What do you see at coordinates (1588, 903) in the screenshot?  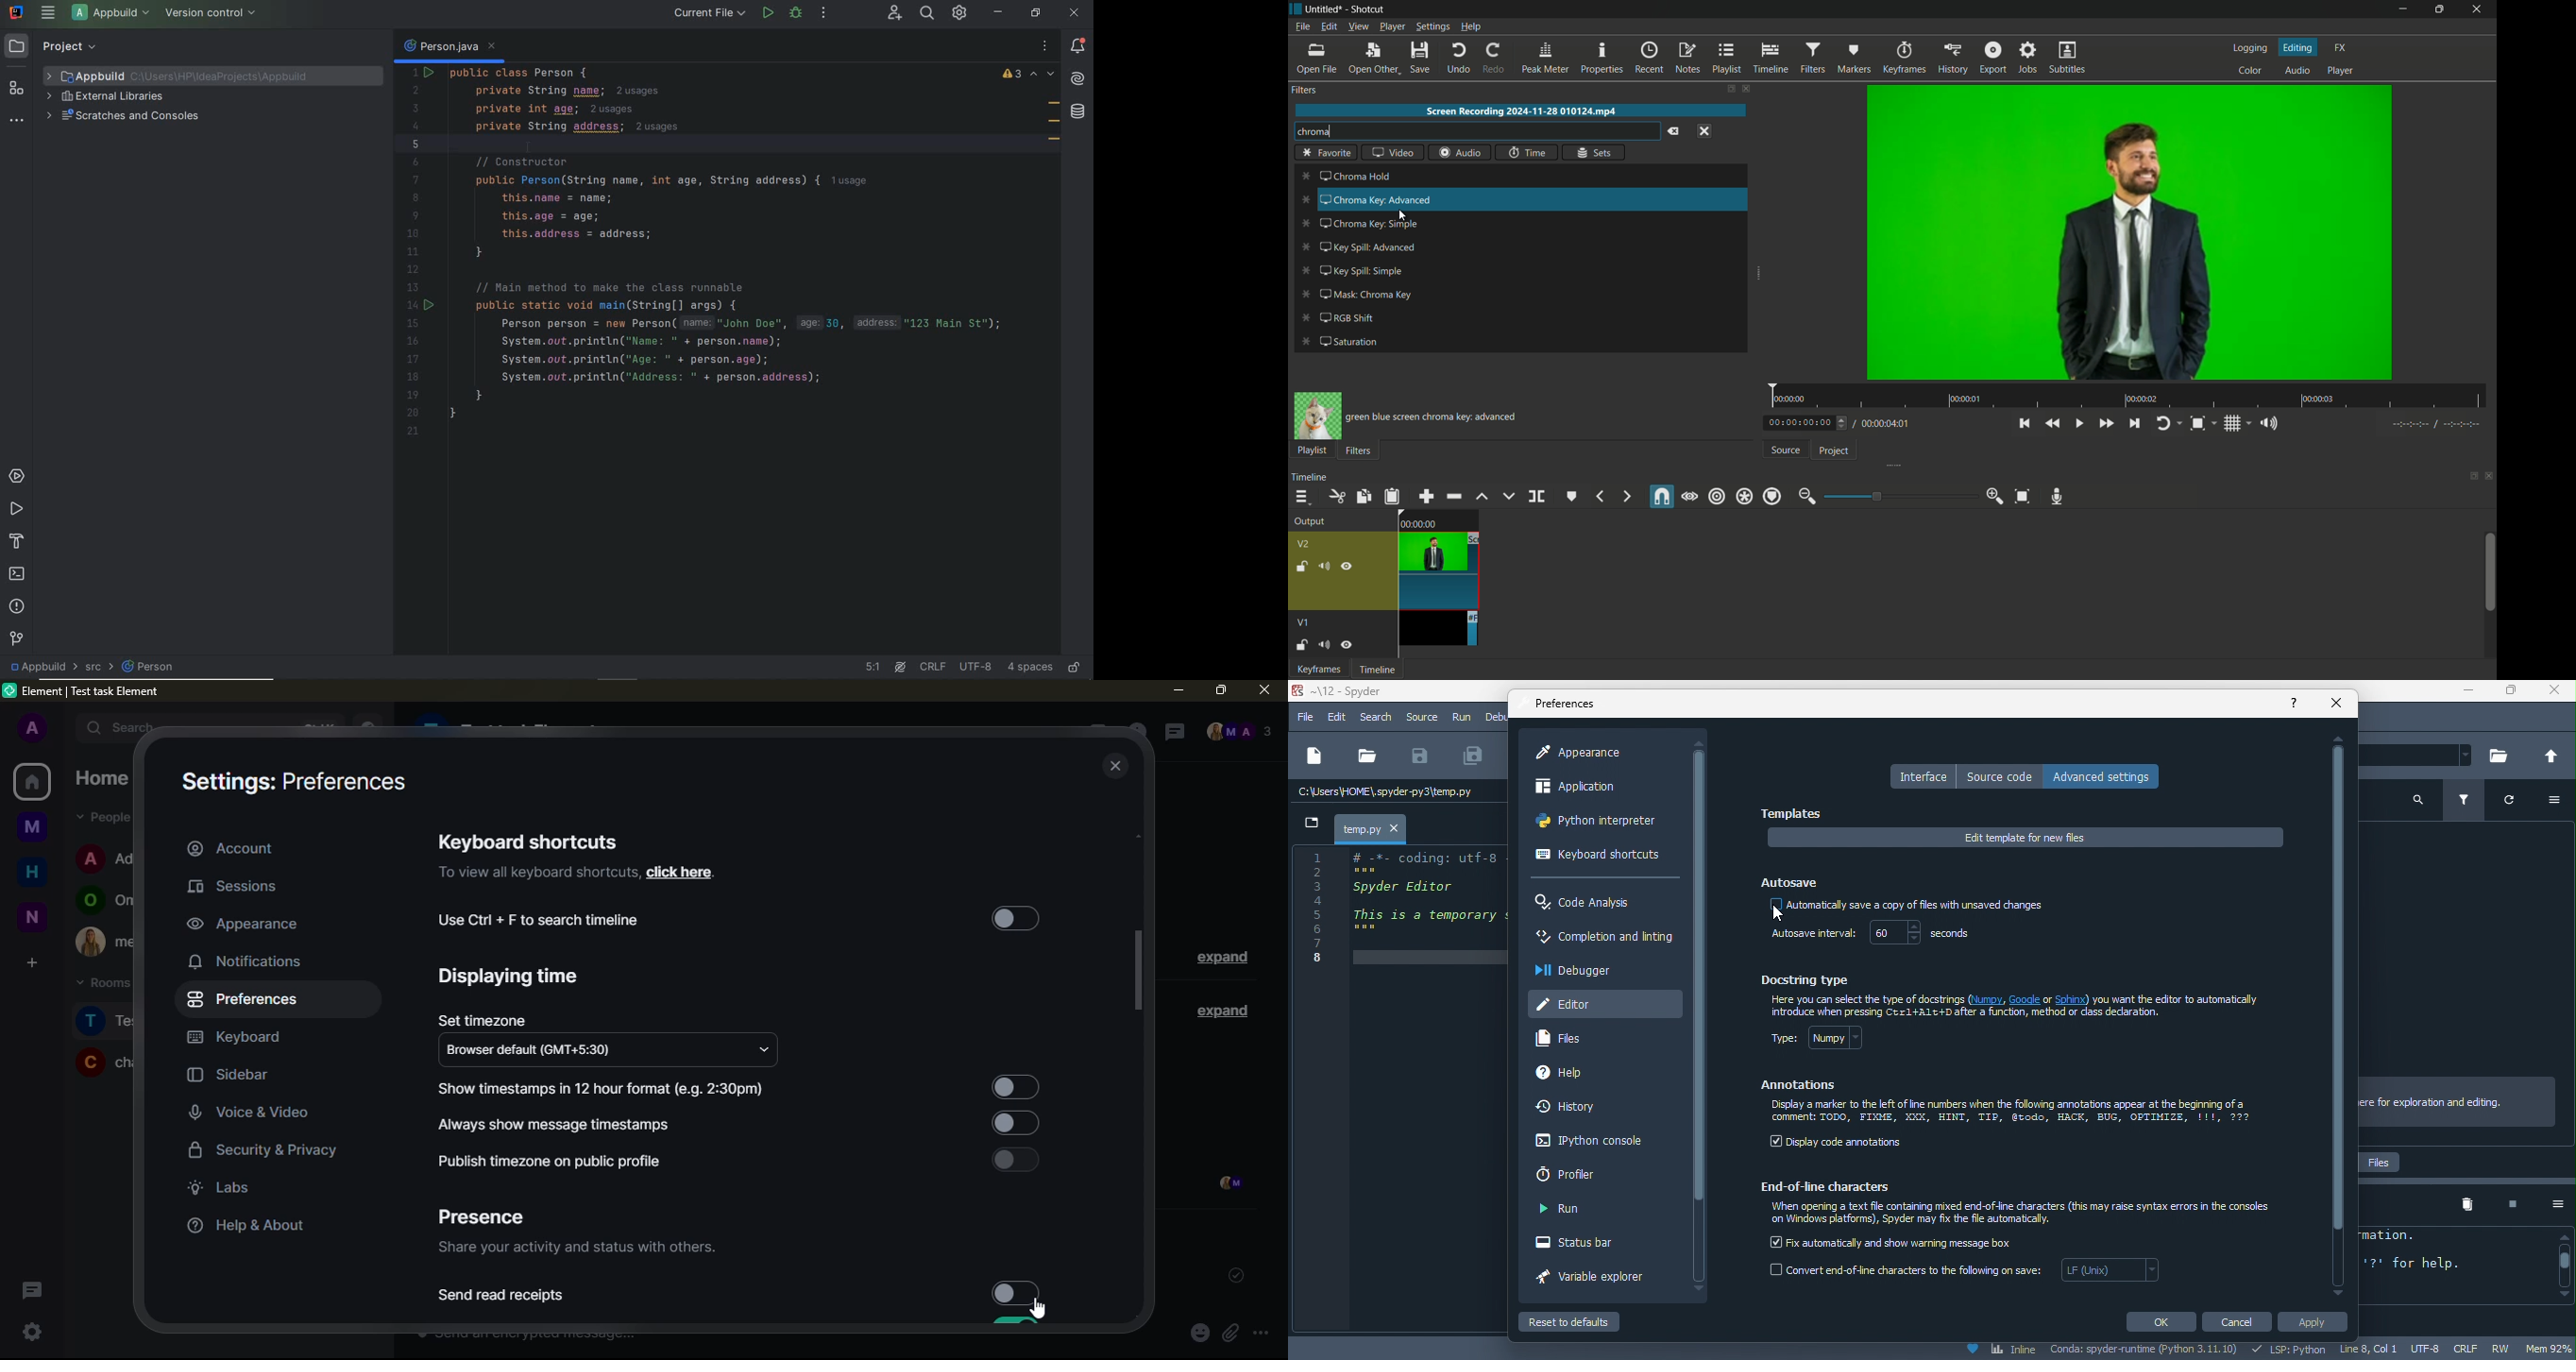 I see `code analysis` at bounding box center [1588, 903].